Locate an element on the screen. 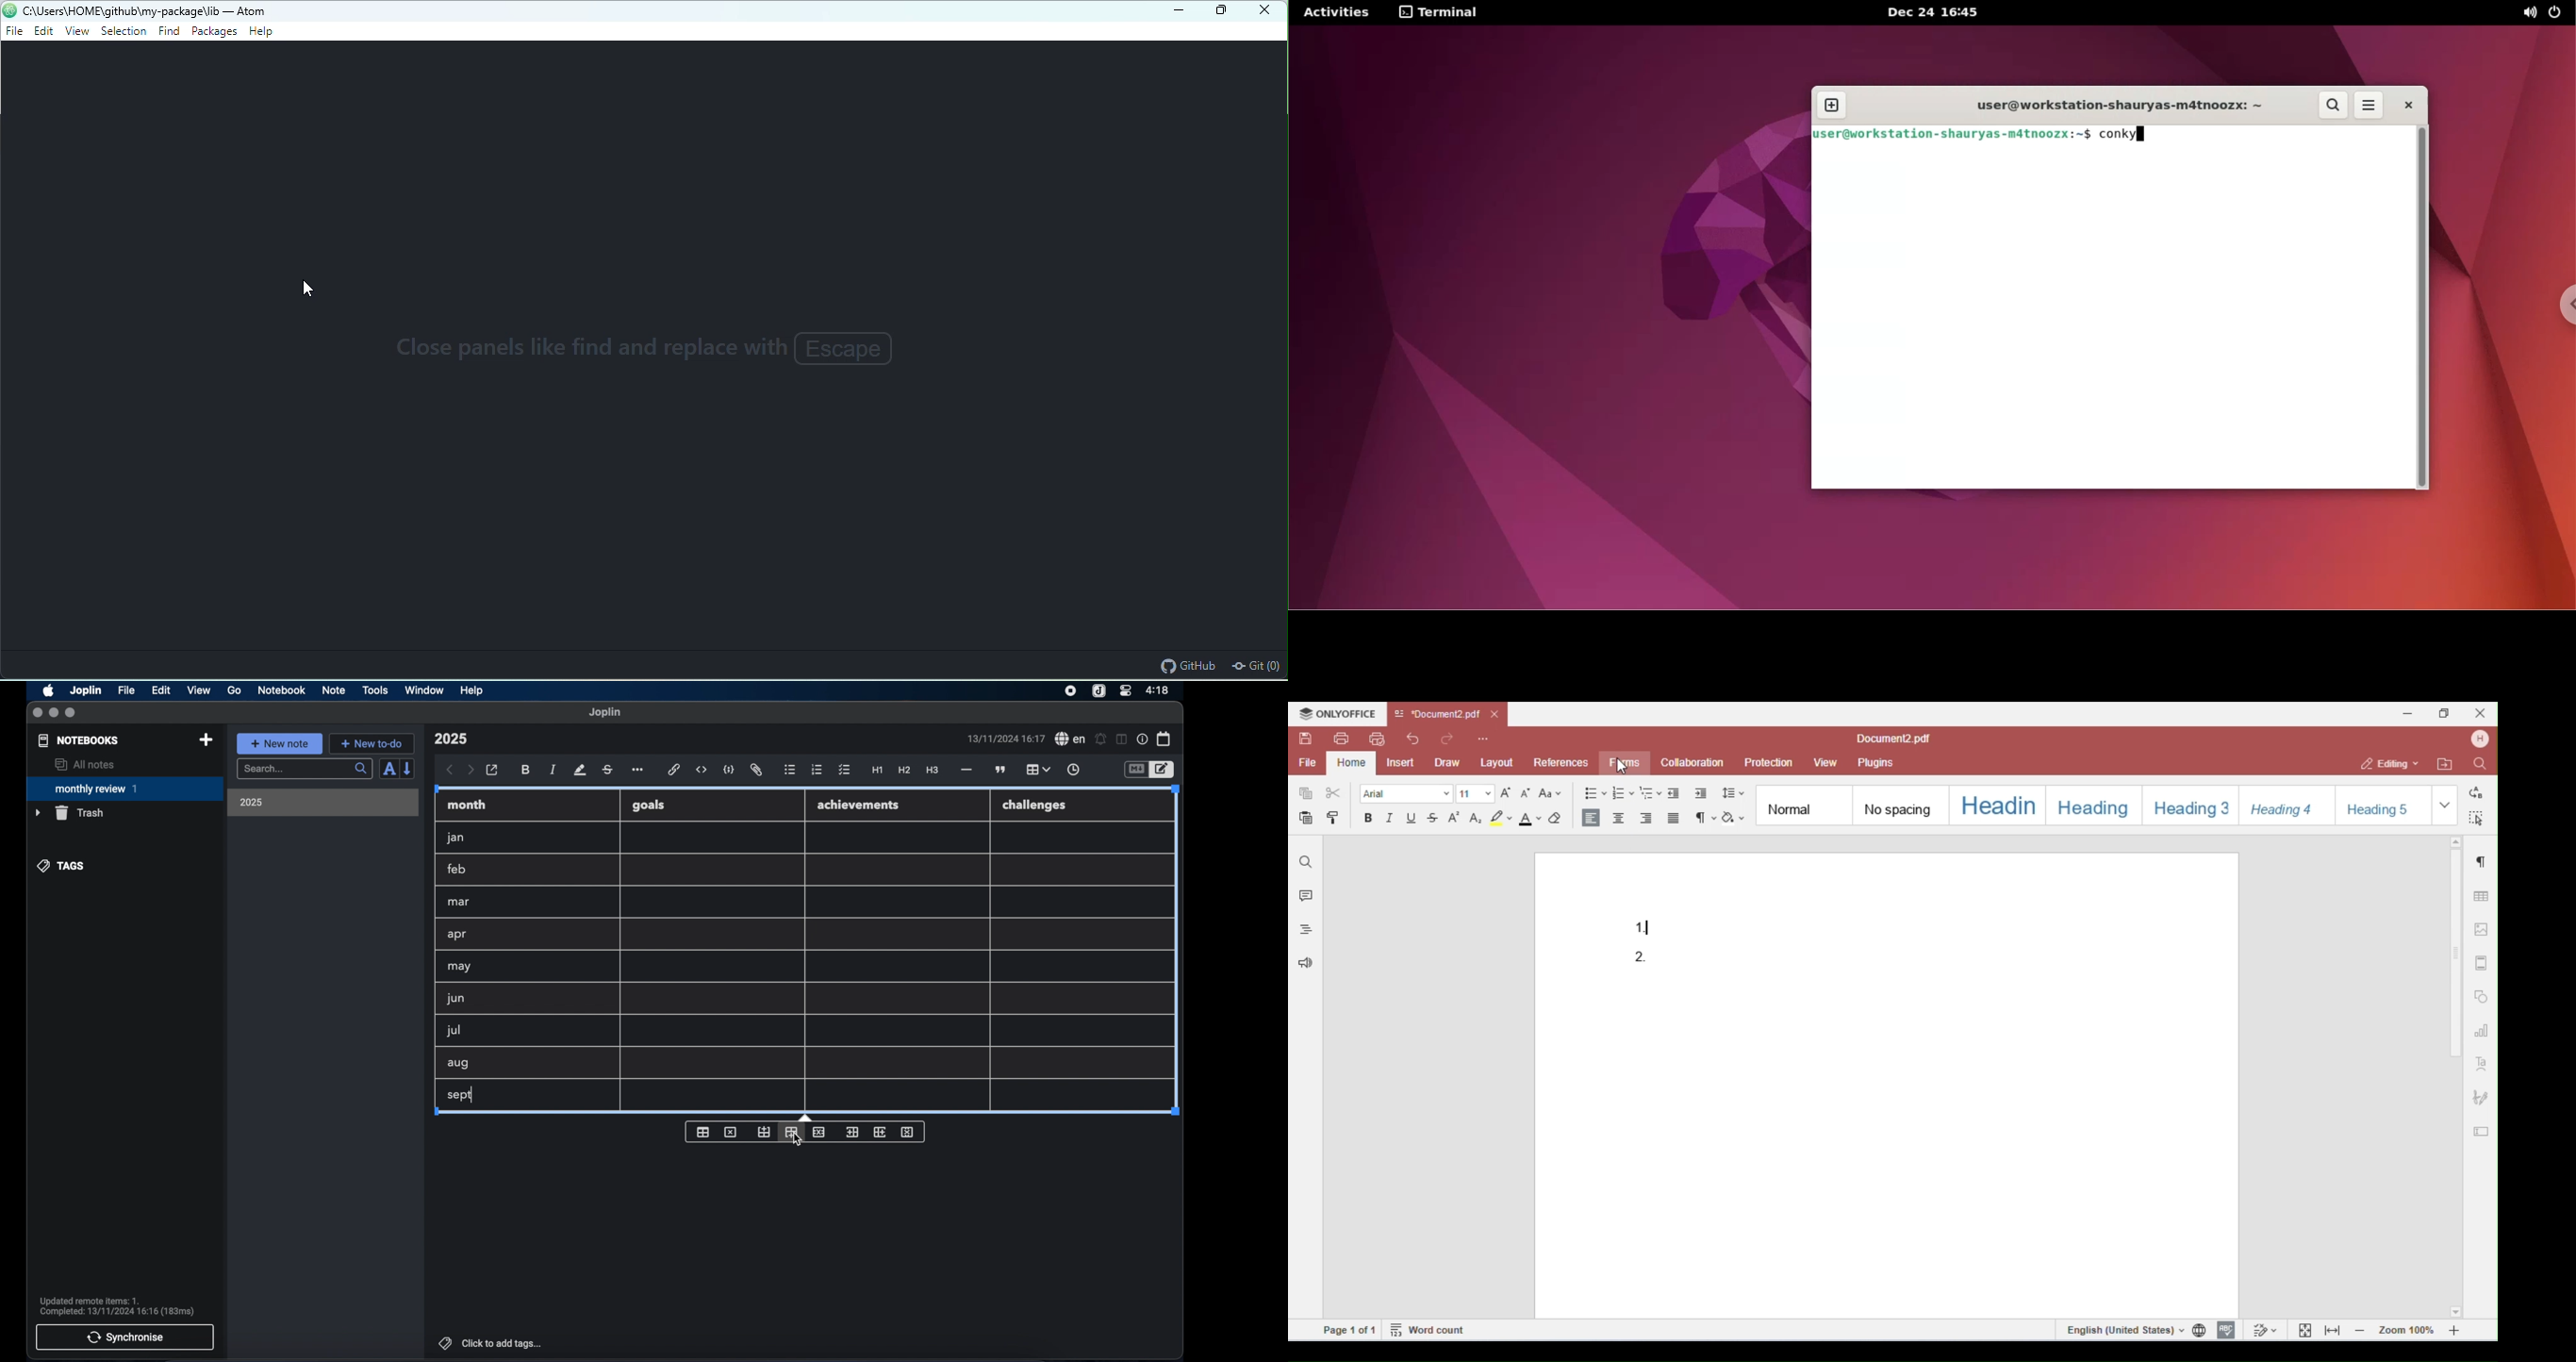 Image resolution: width=2576 pixels, height=1372 pixels. new notebook is located at coordinates (205, 740).